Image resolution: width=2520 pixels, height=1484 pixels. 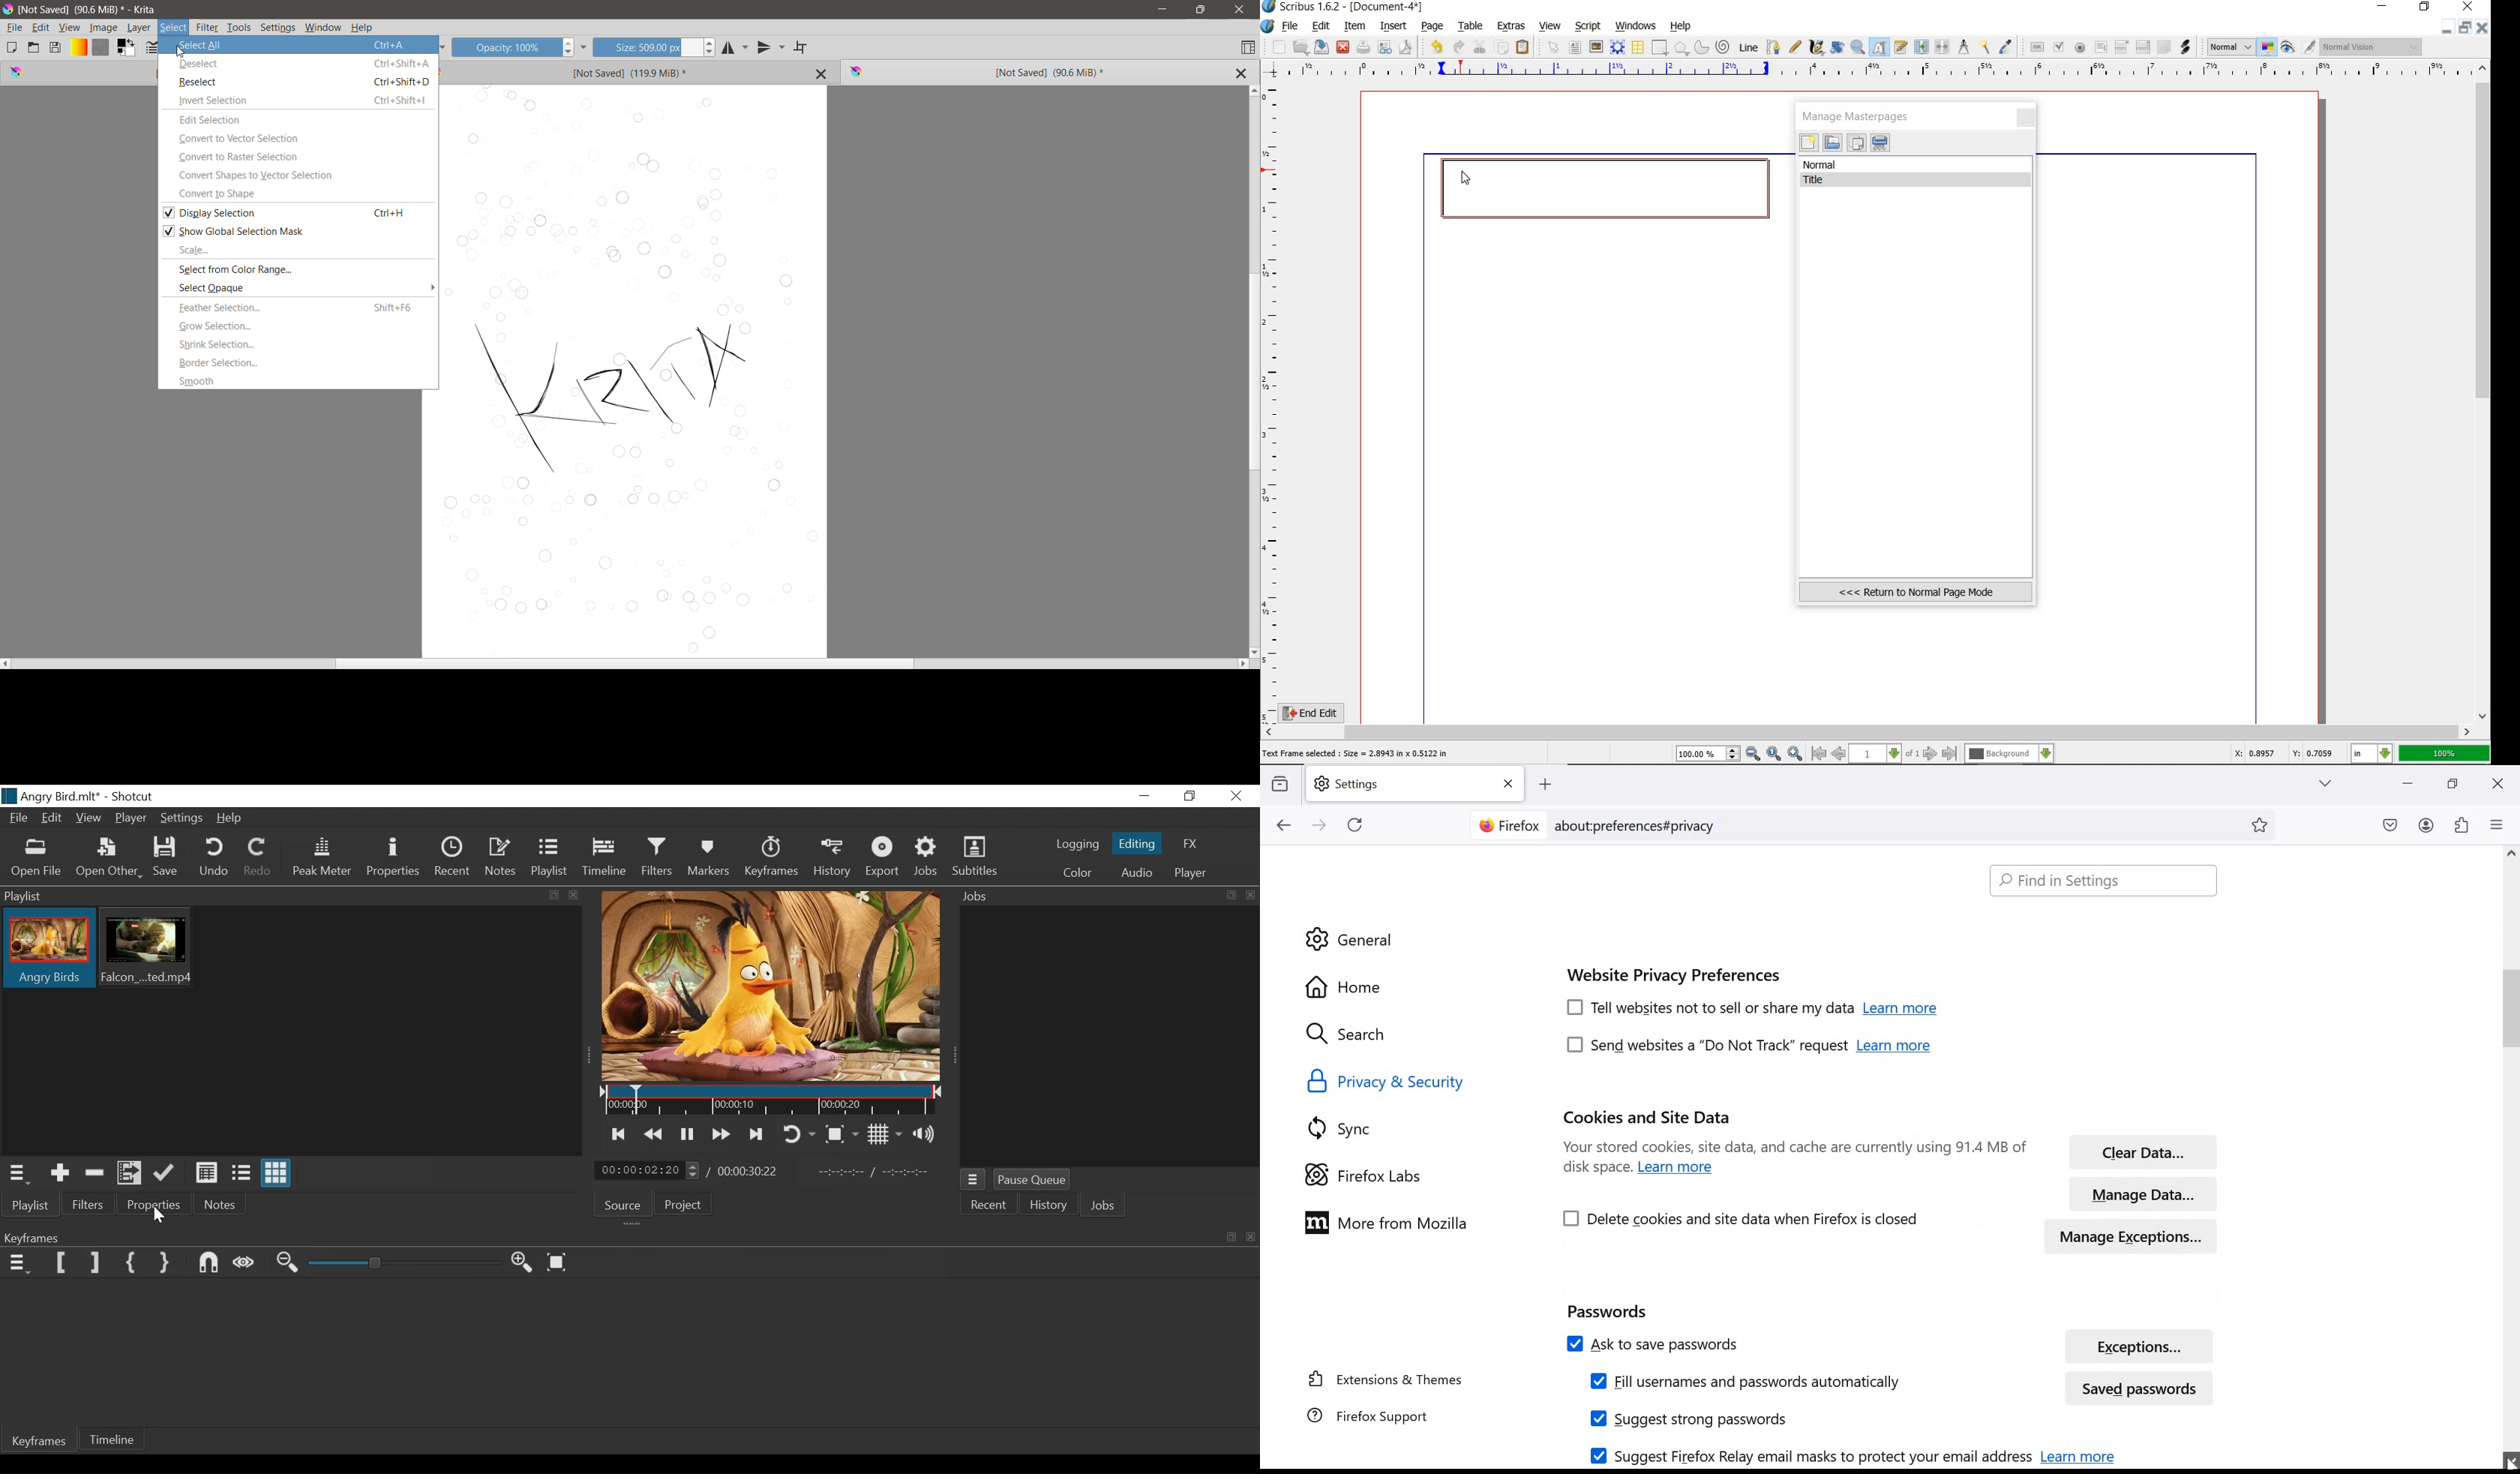 I want to click on End Edit, so click(x=1322, y=712).